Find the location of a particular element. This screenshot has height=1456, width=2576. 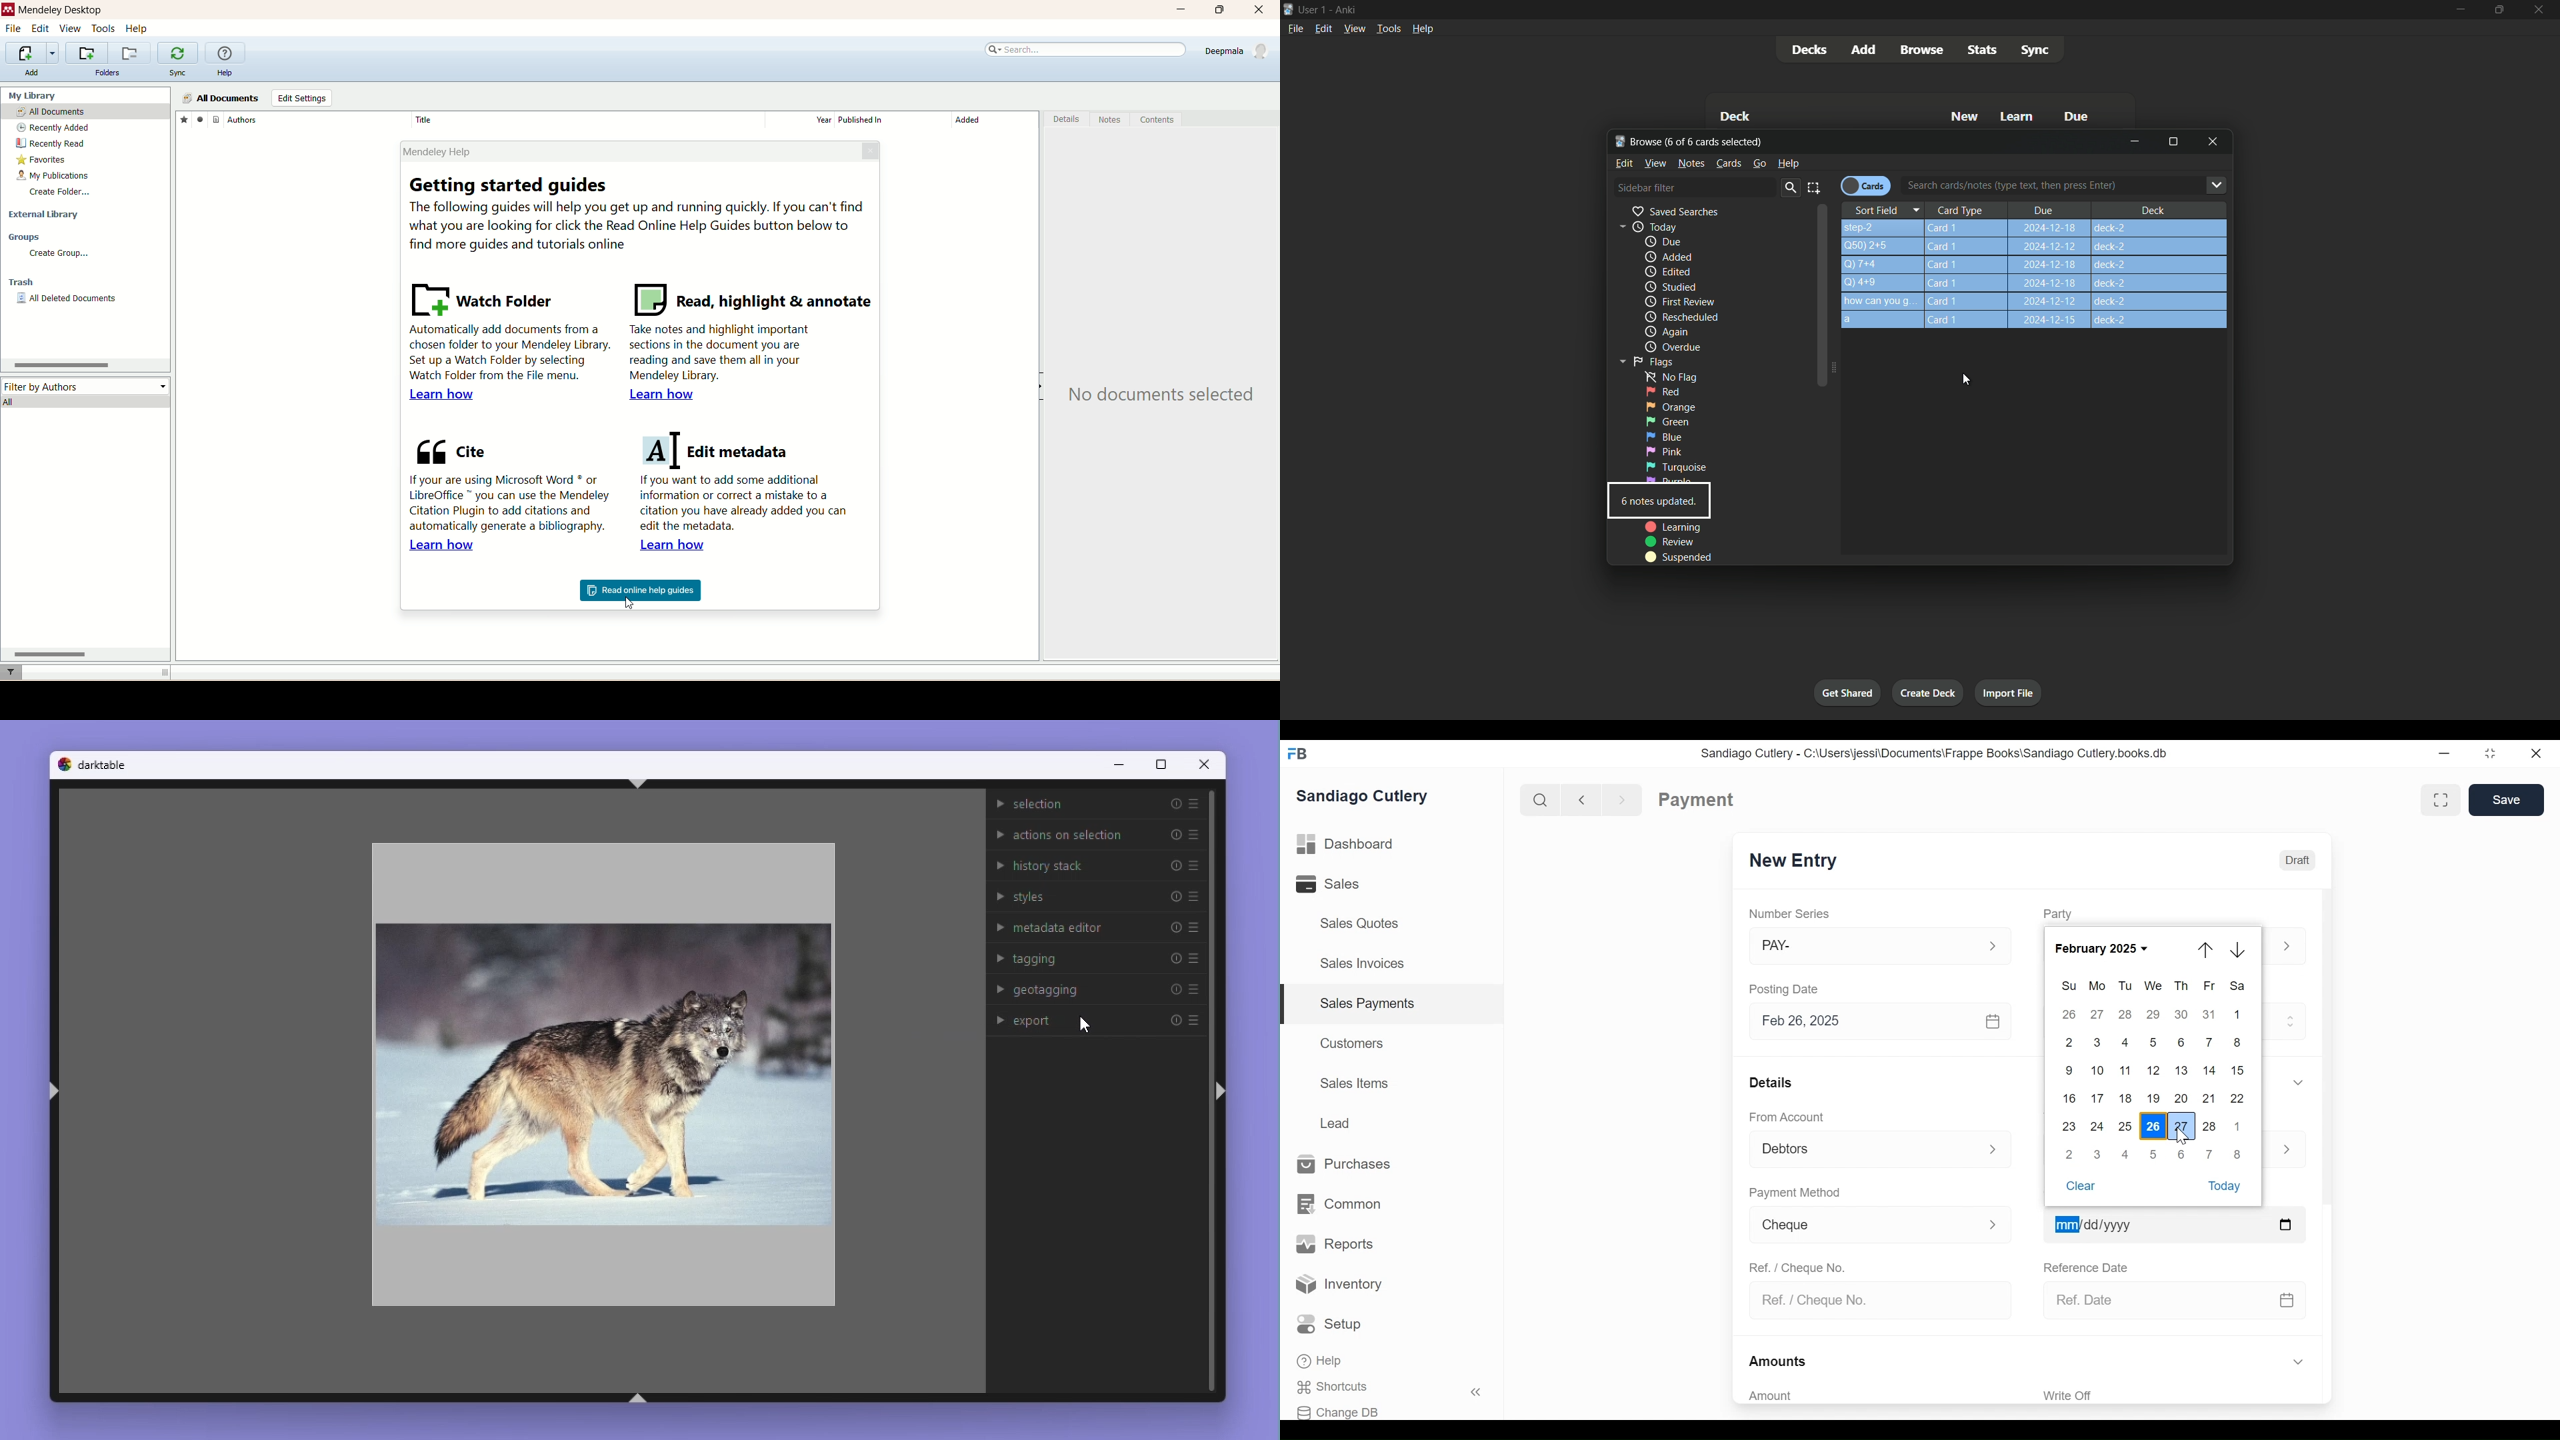

Vertical Scroll bar is located at coordinates (2325, 1049).